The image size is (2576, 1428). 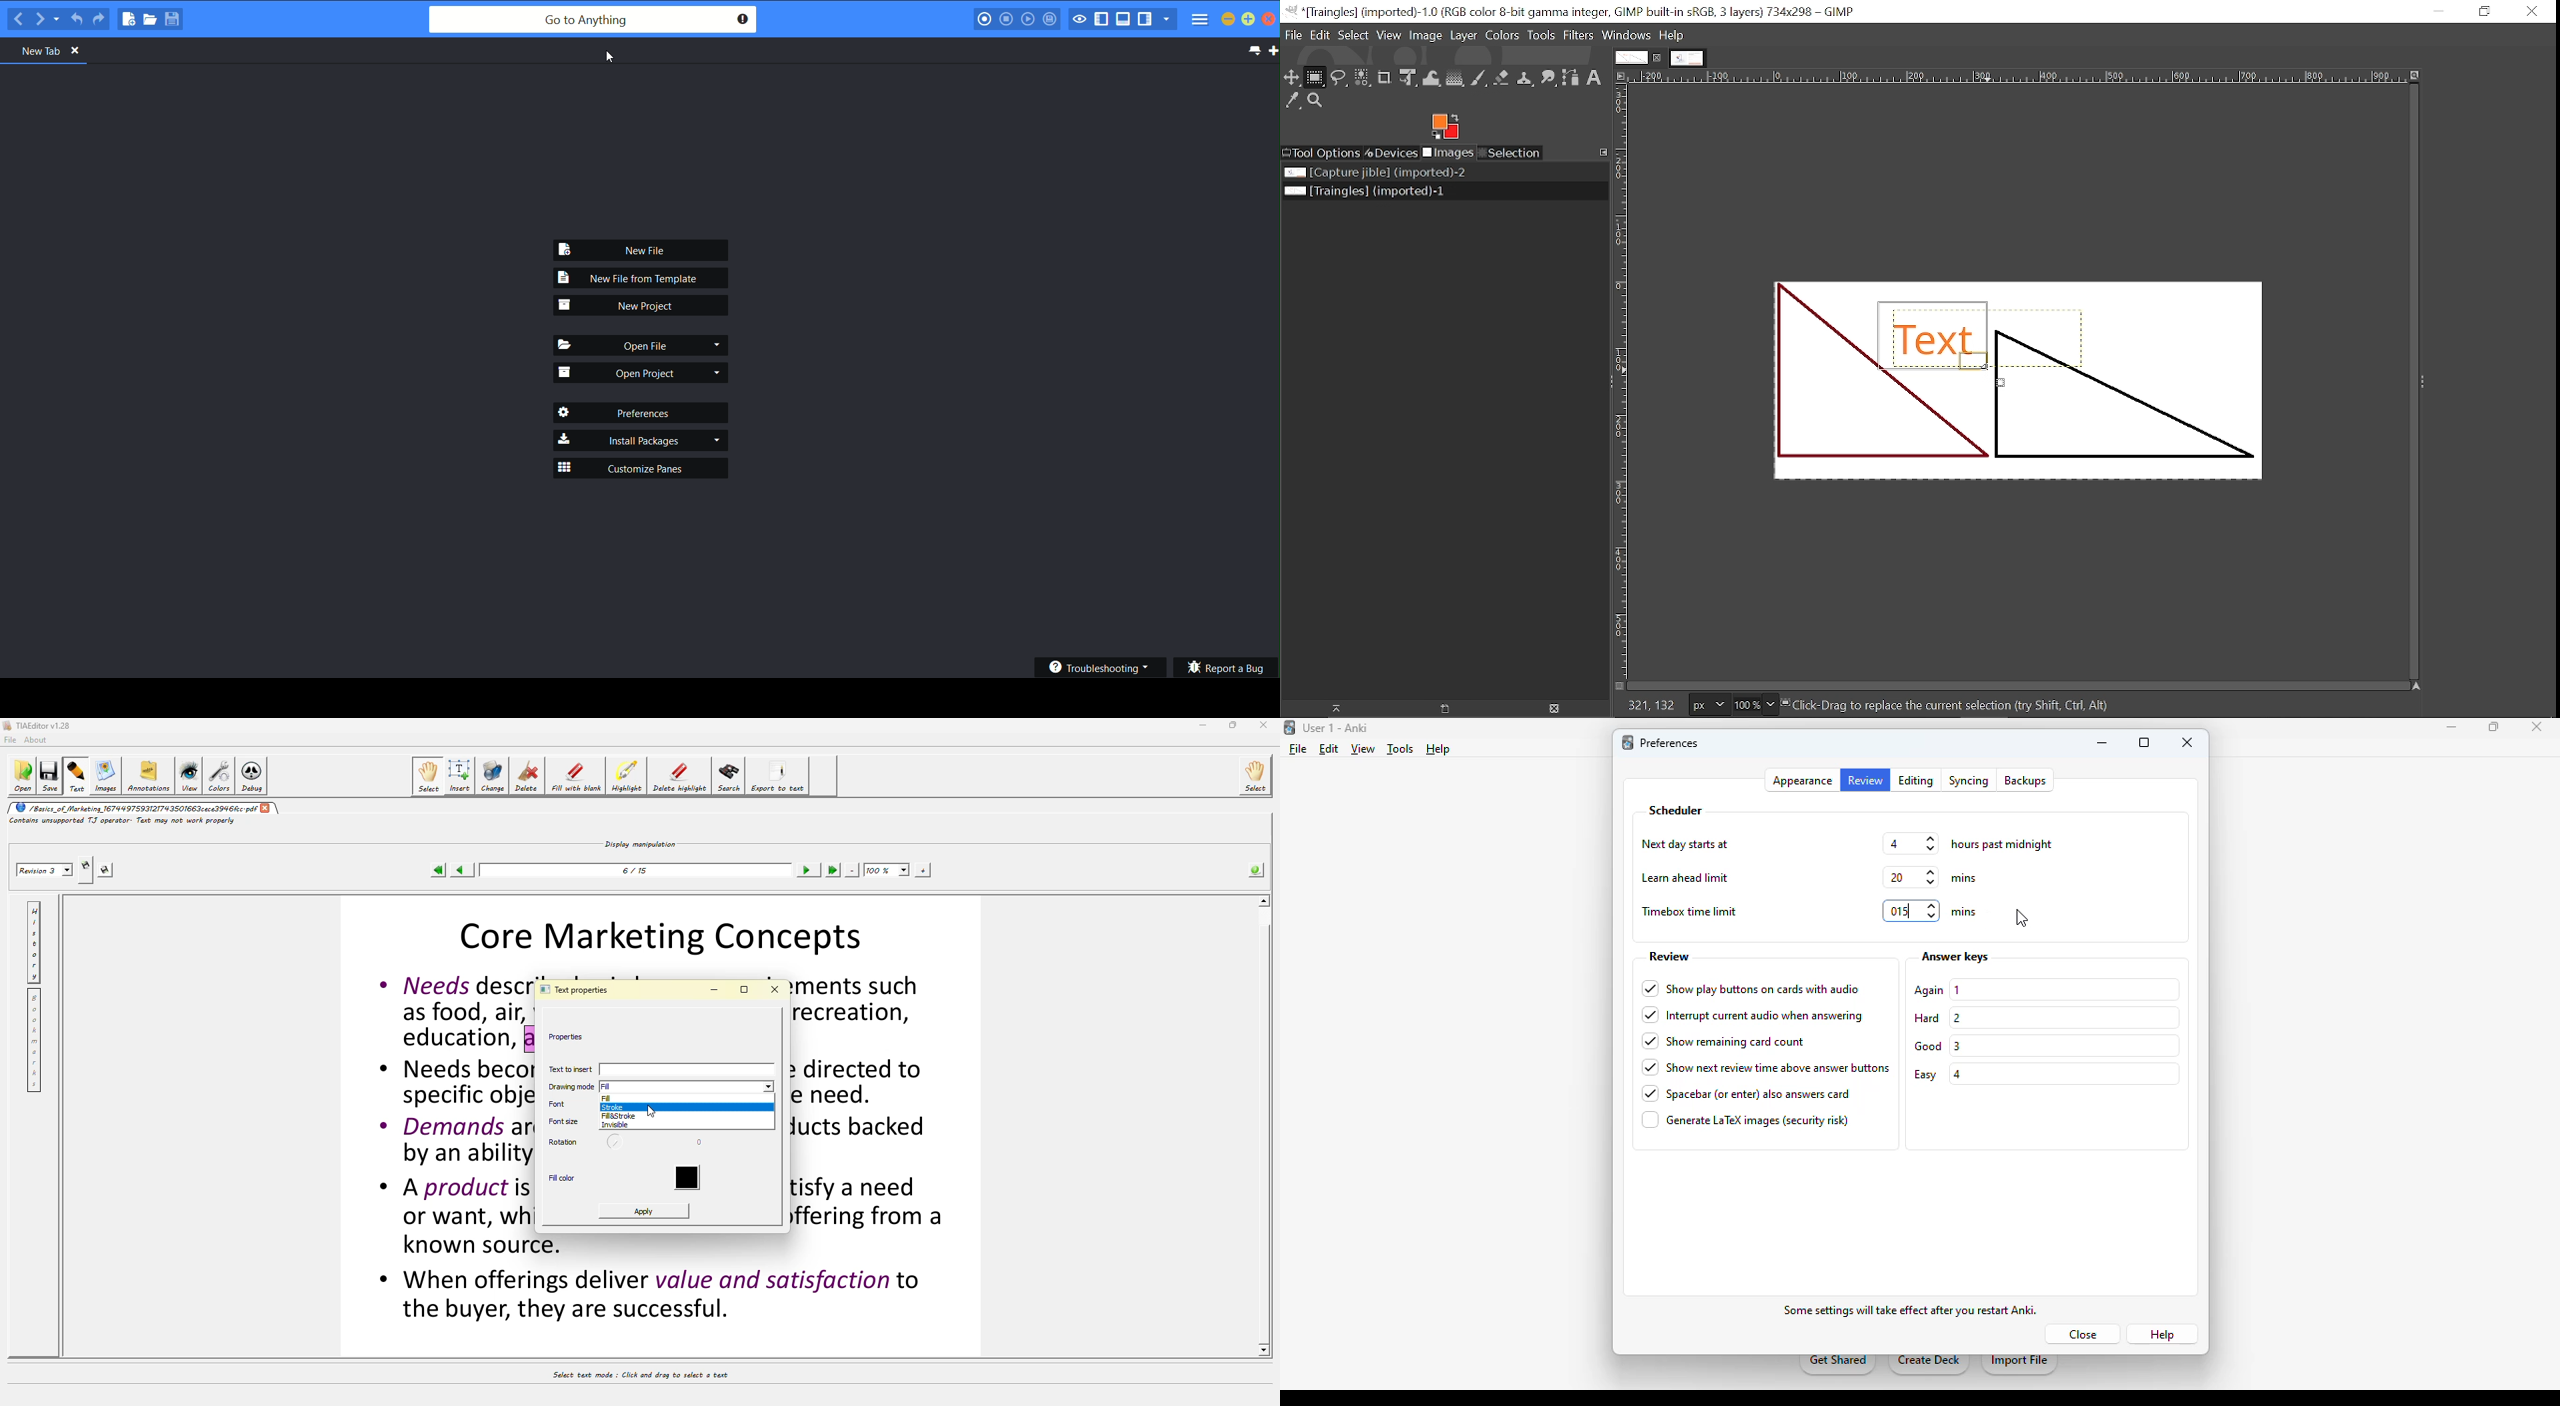 I want to click on Navigate this window, so click(x=2415, y=687).